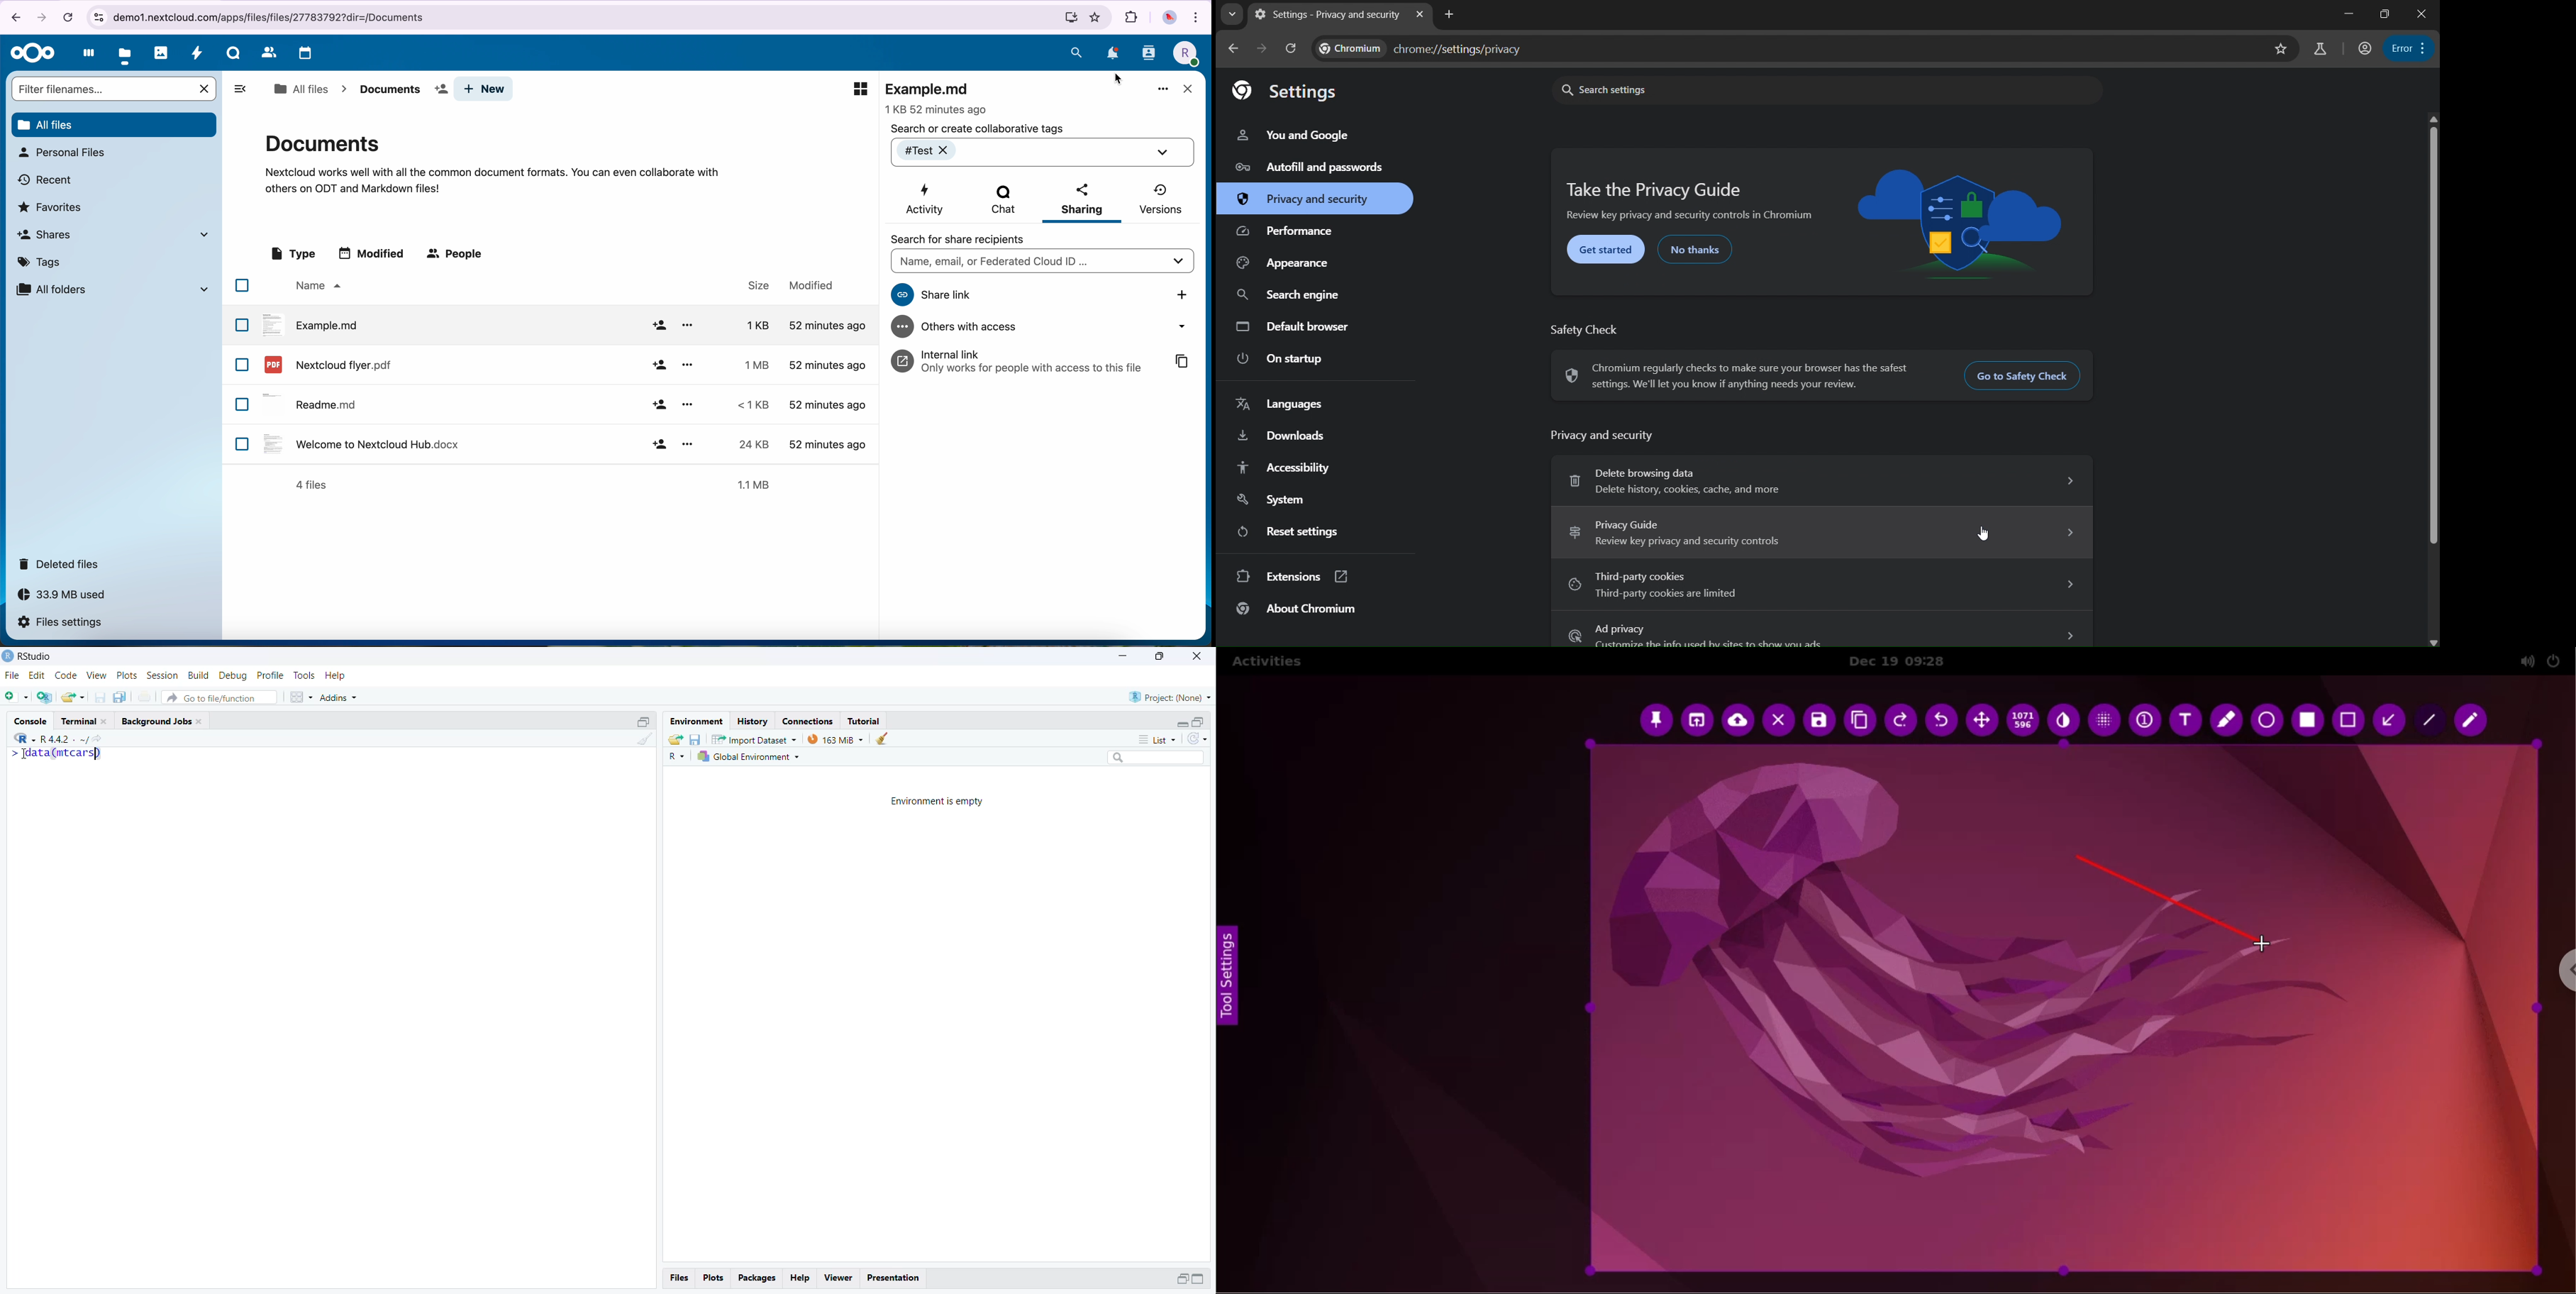  Describe the element at coordinates (97, 676) in the screenshot. I see `view` at that location.